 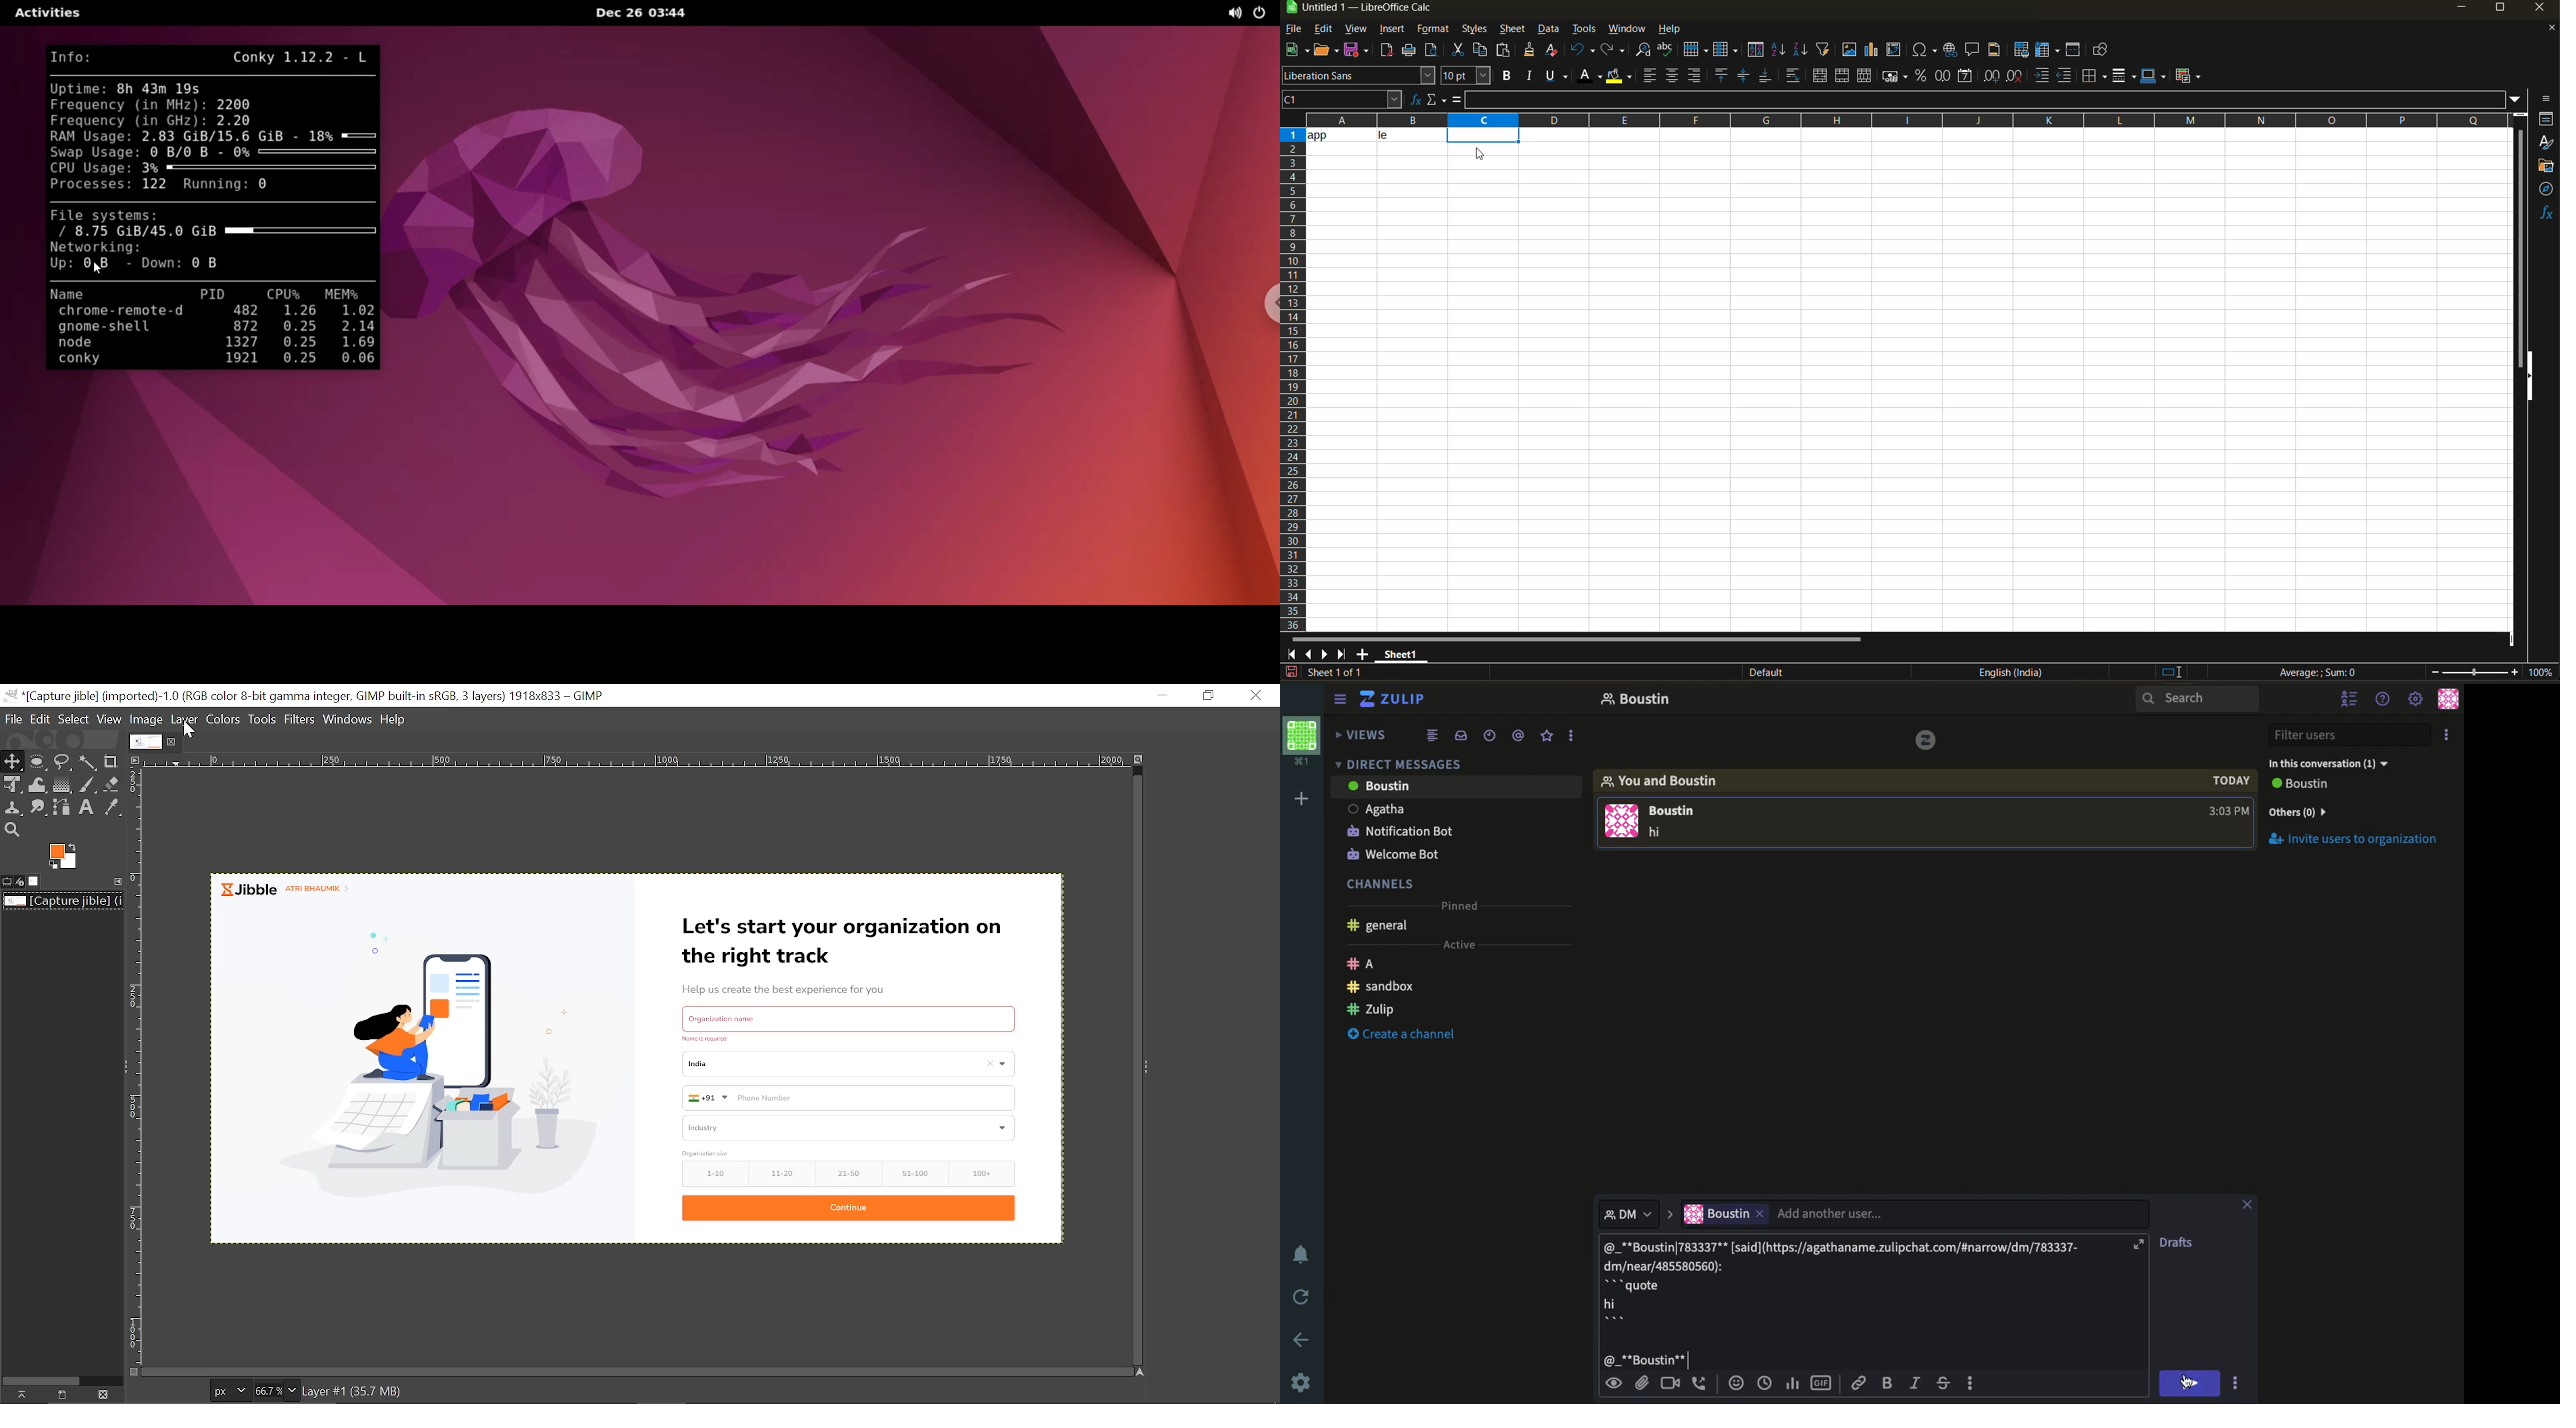 I want to click on Foreground color, so click(x=64, y=857).